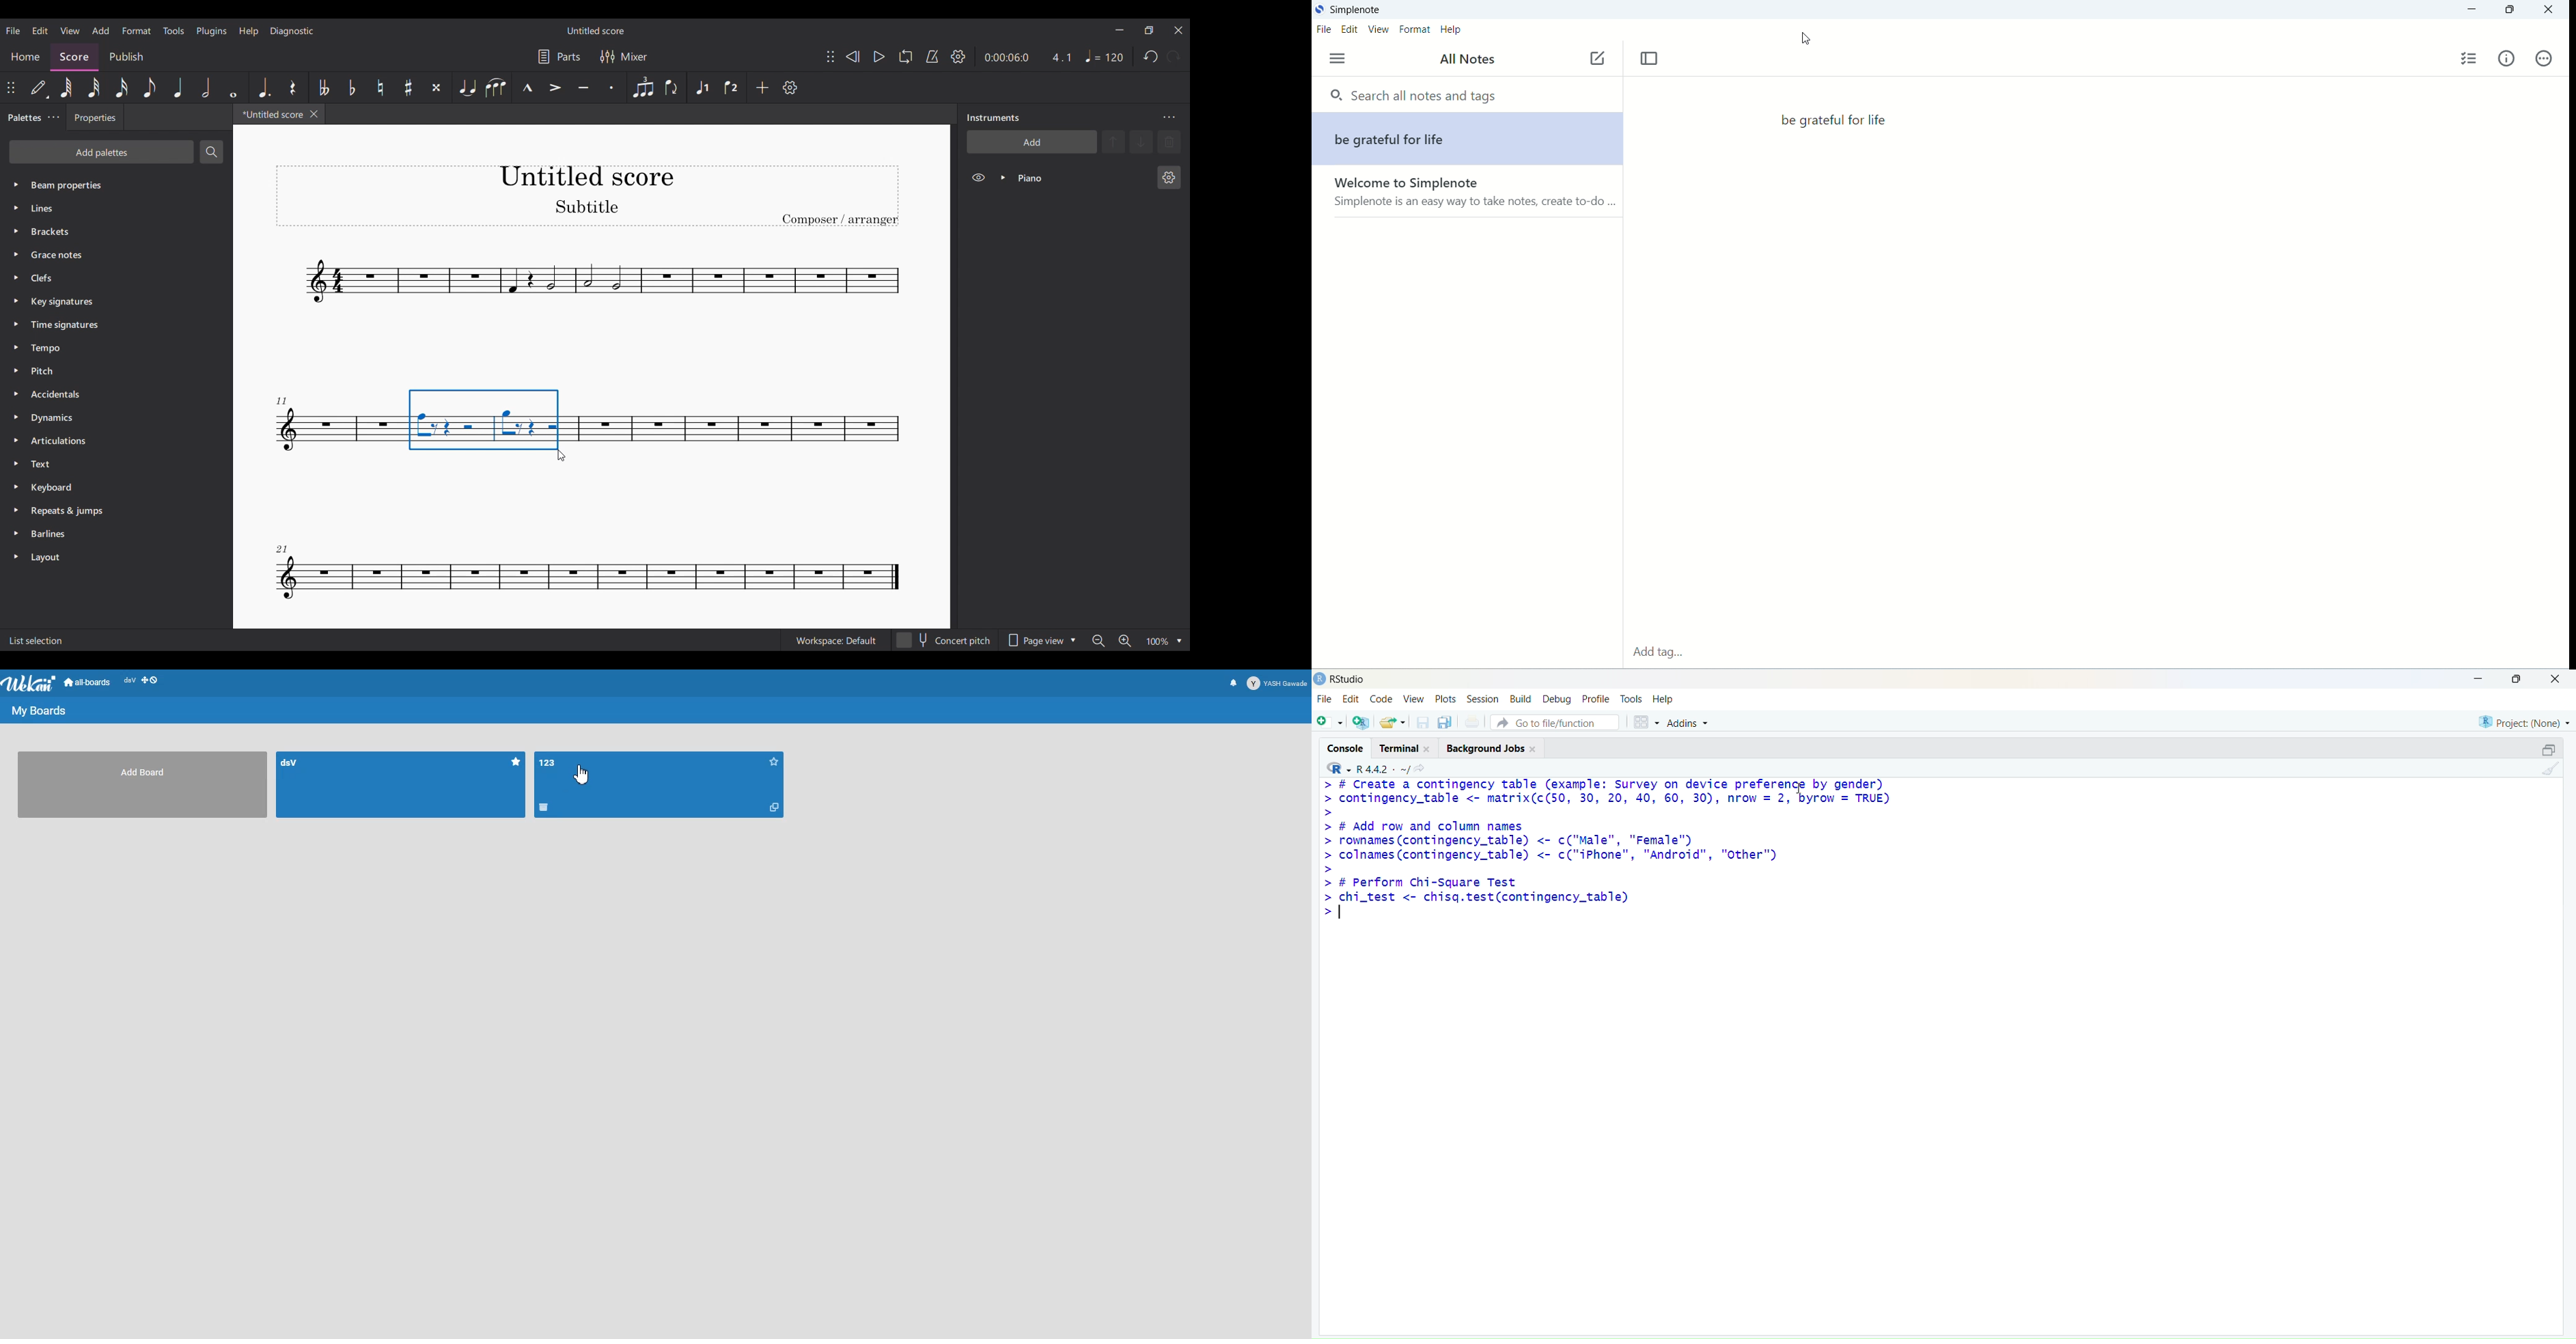  Describe the element at coordinates (543, 807) in the screenshot. I see `Delete` at that location.